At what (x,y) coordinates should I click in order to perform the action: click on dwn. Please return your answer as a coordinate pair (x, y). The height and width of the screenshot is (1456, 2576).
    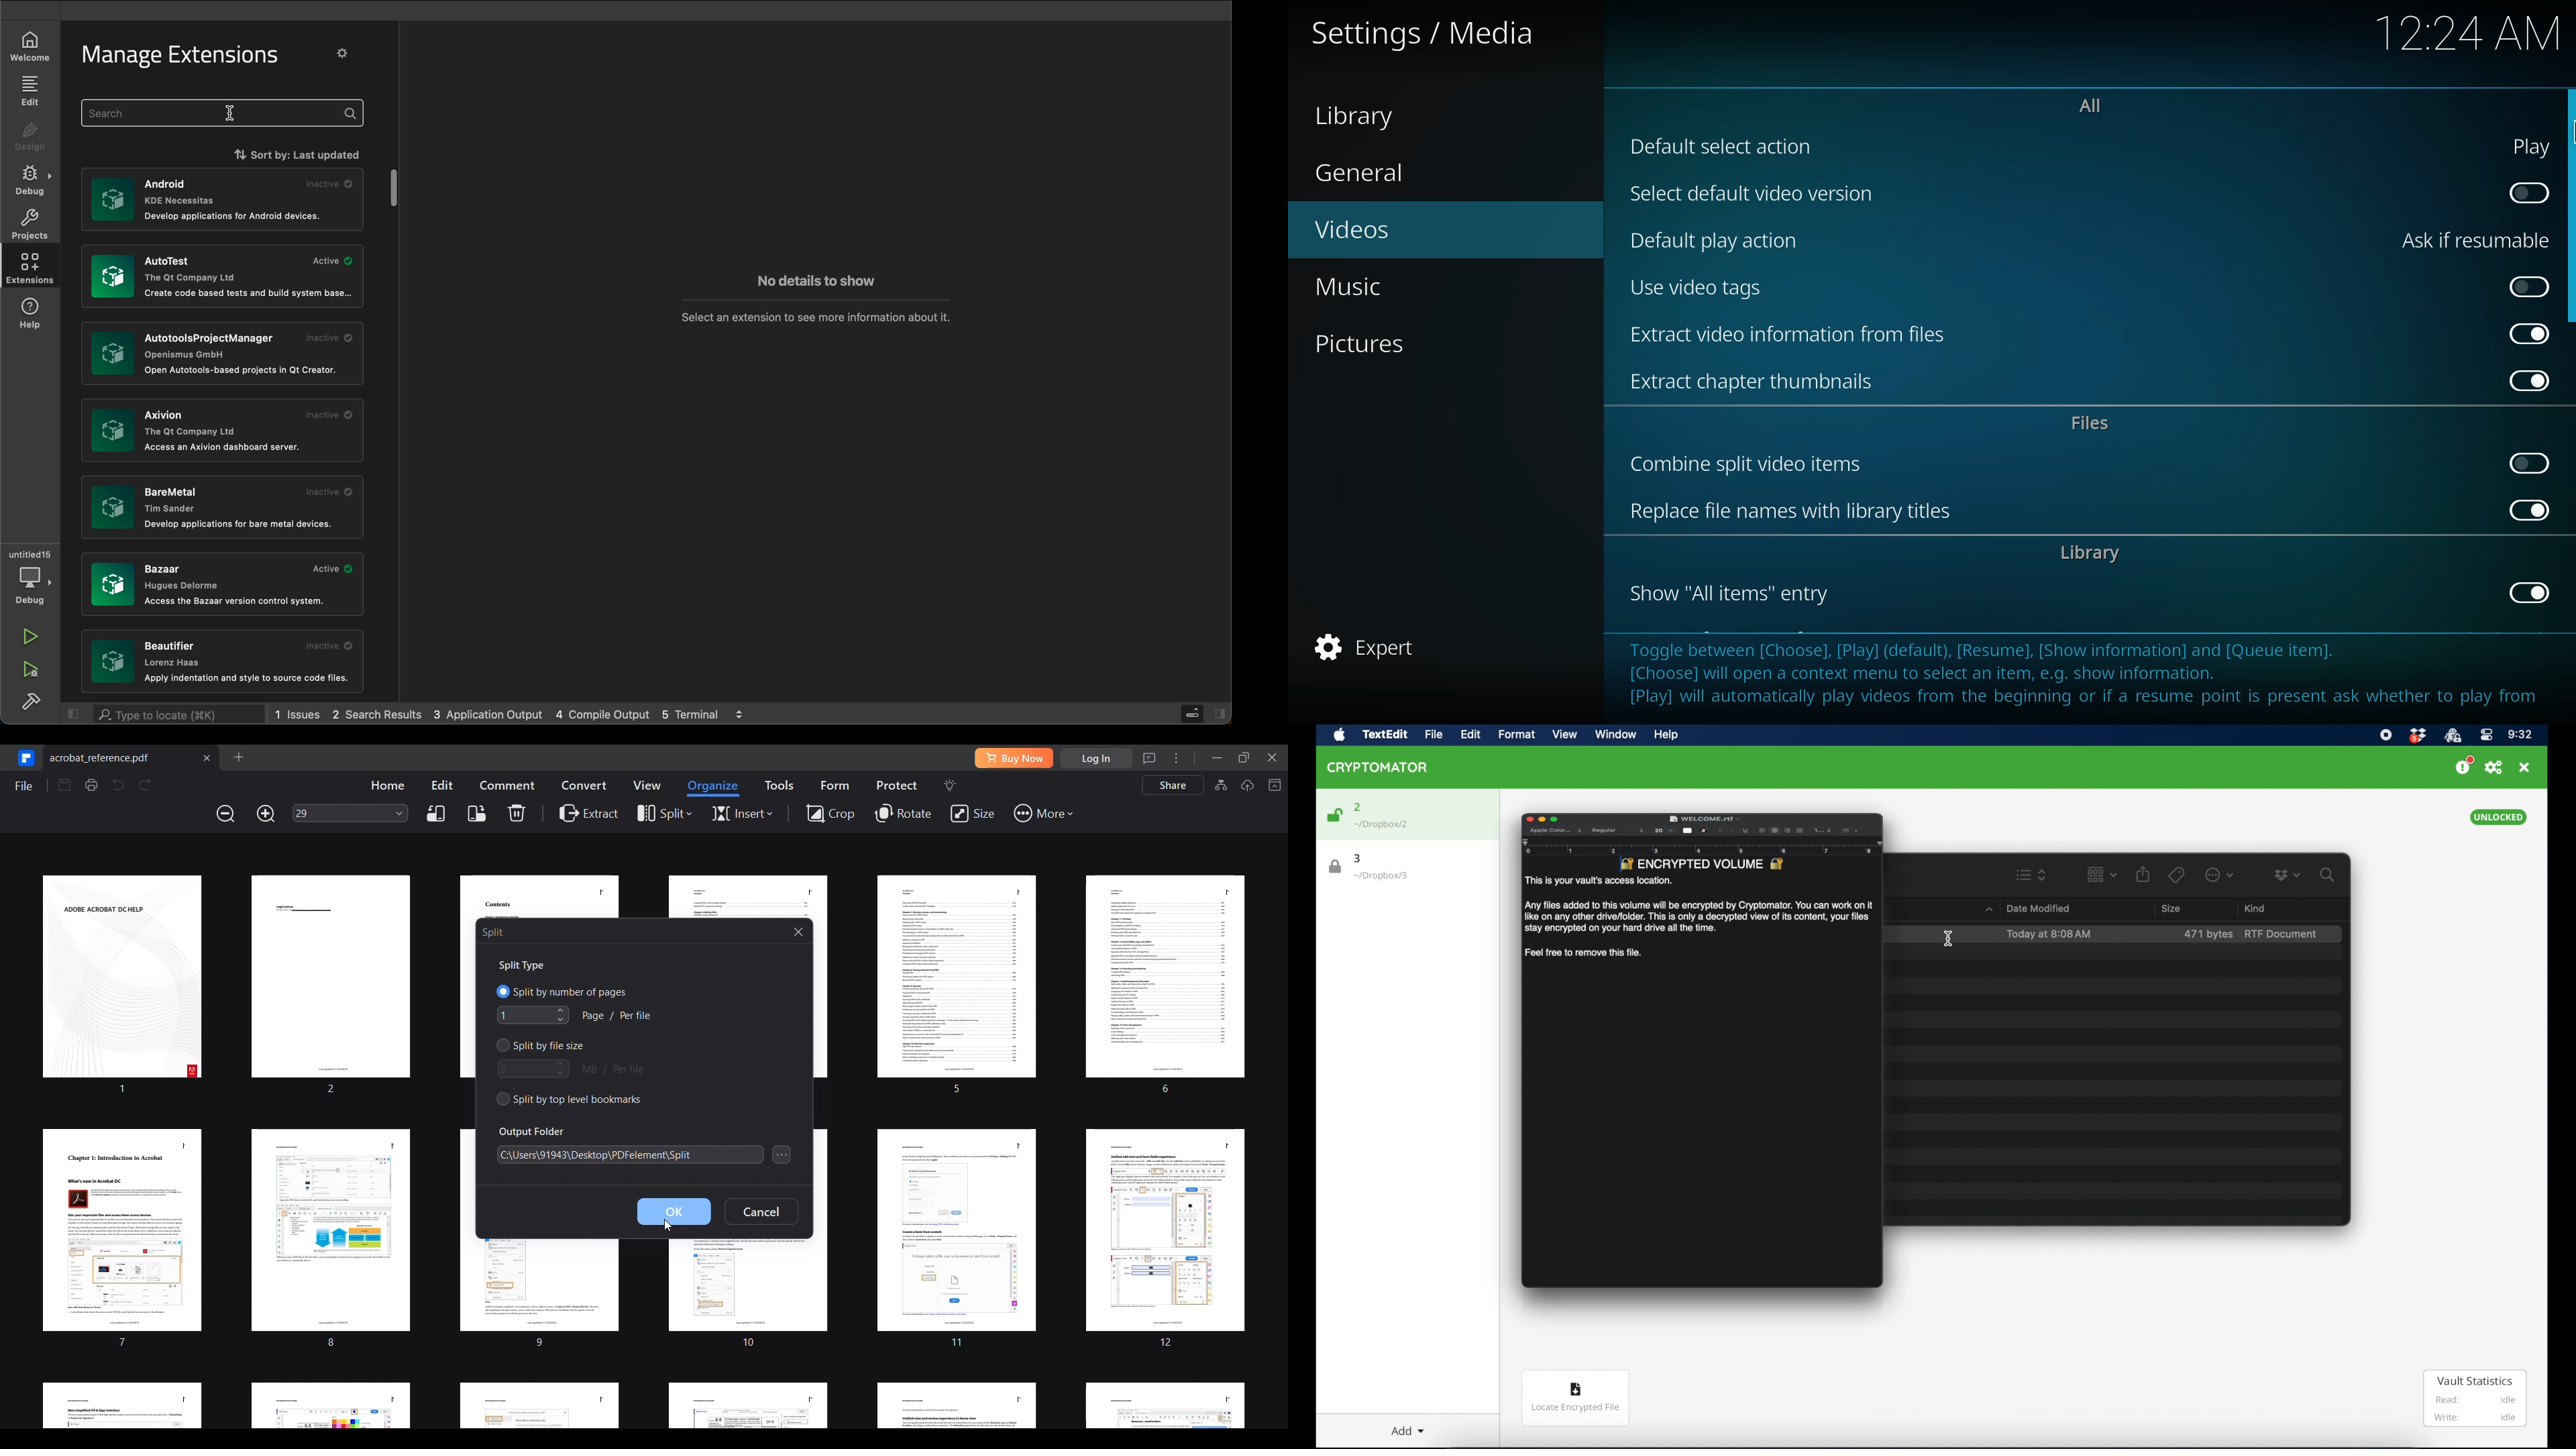
    Looking at the image, I should click on (2572, 205).